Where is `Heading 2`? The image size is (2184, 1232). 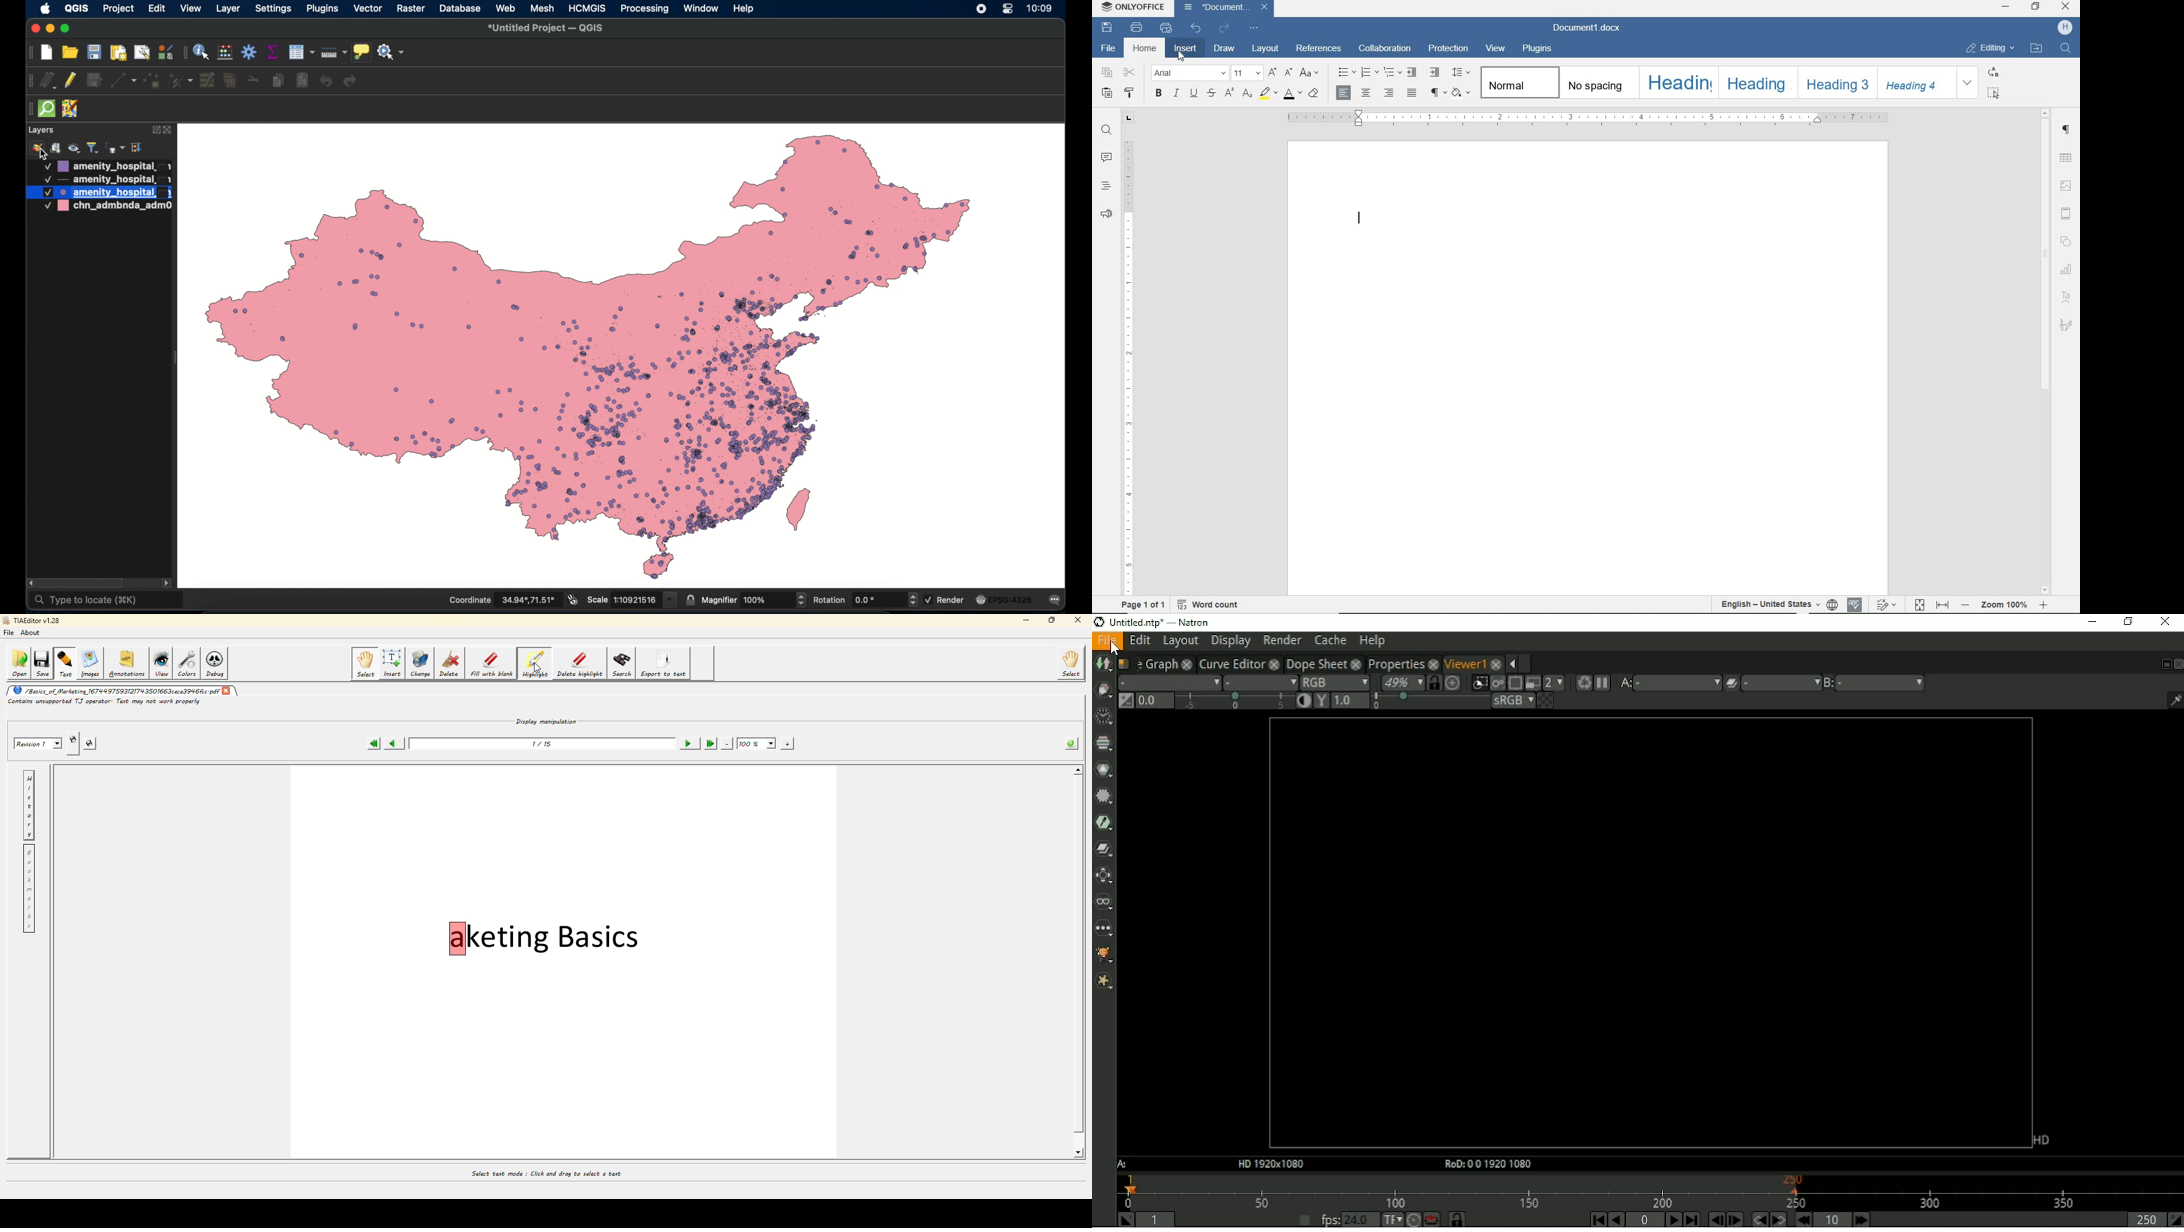 Heading 2 is located at coordinates (1758, 82).